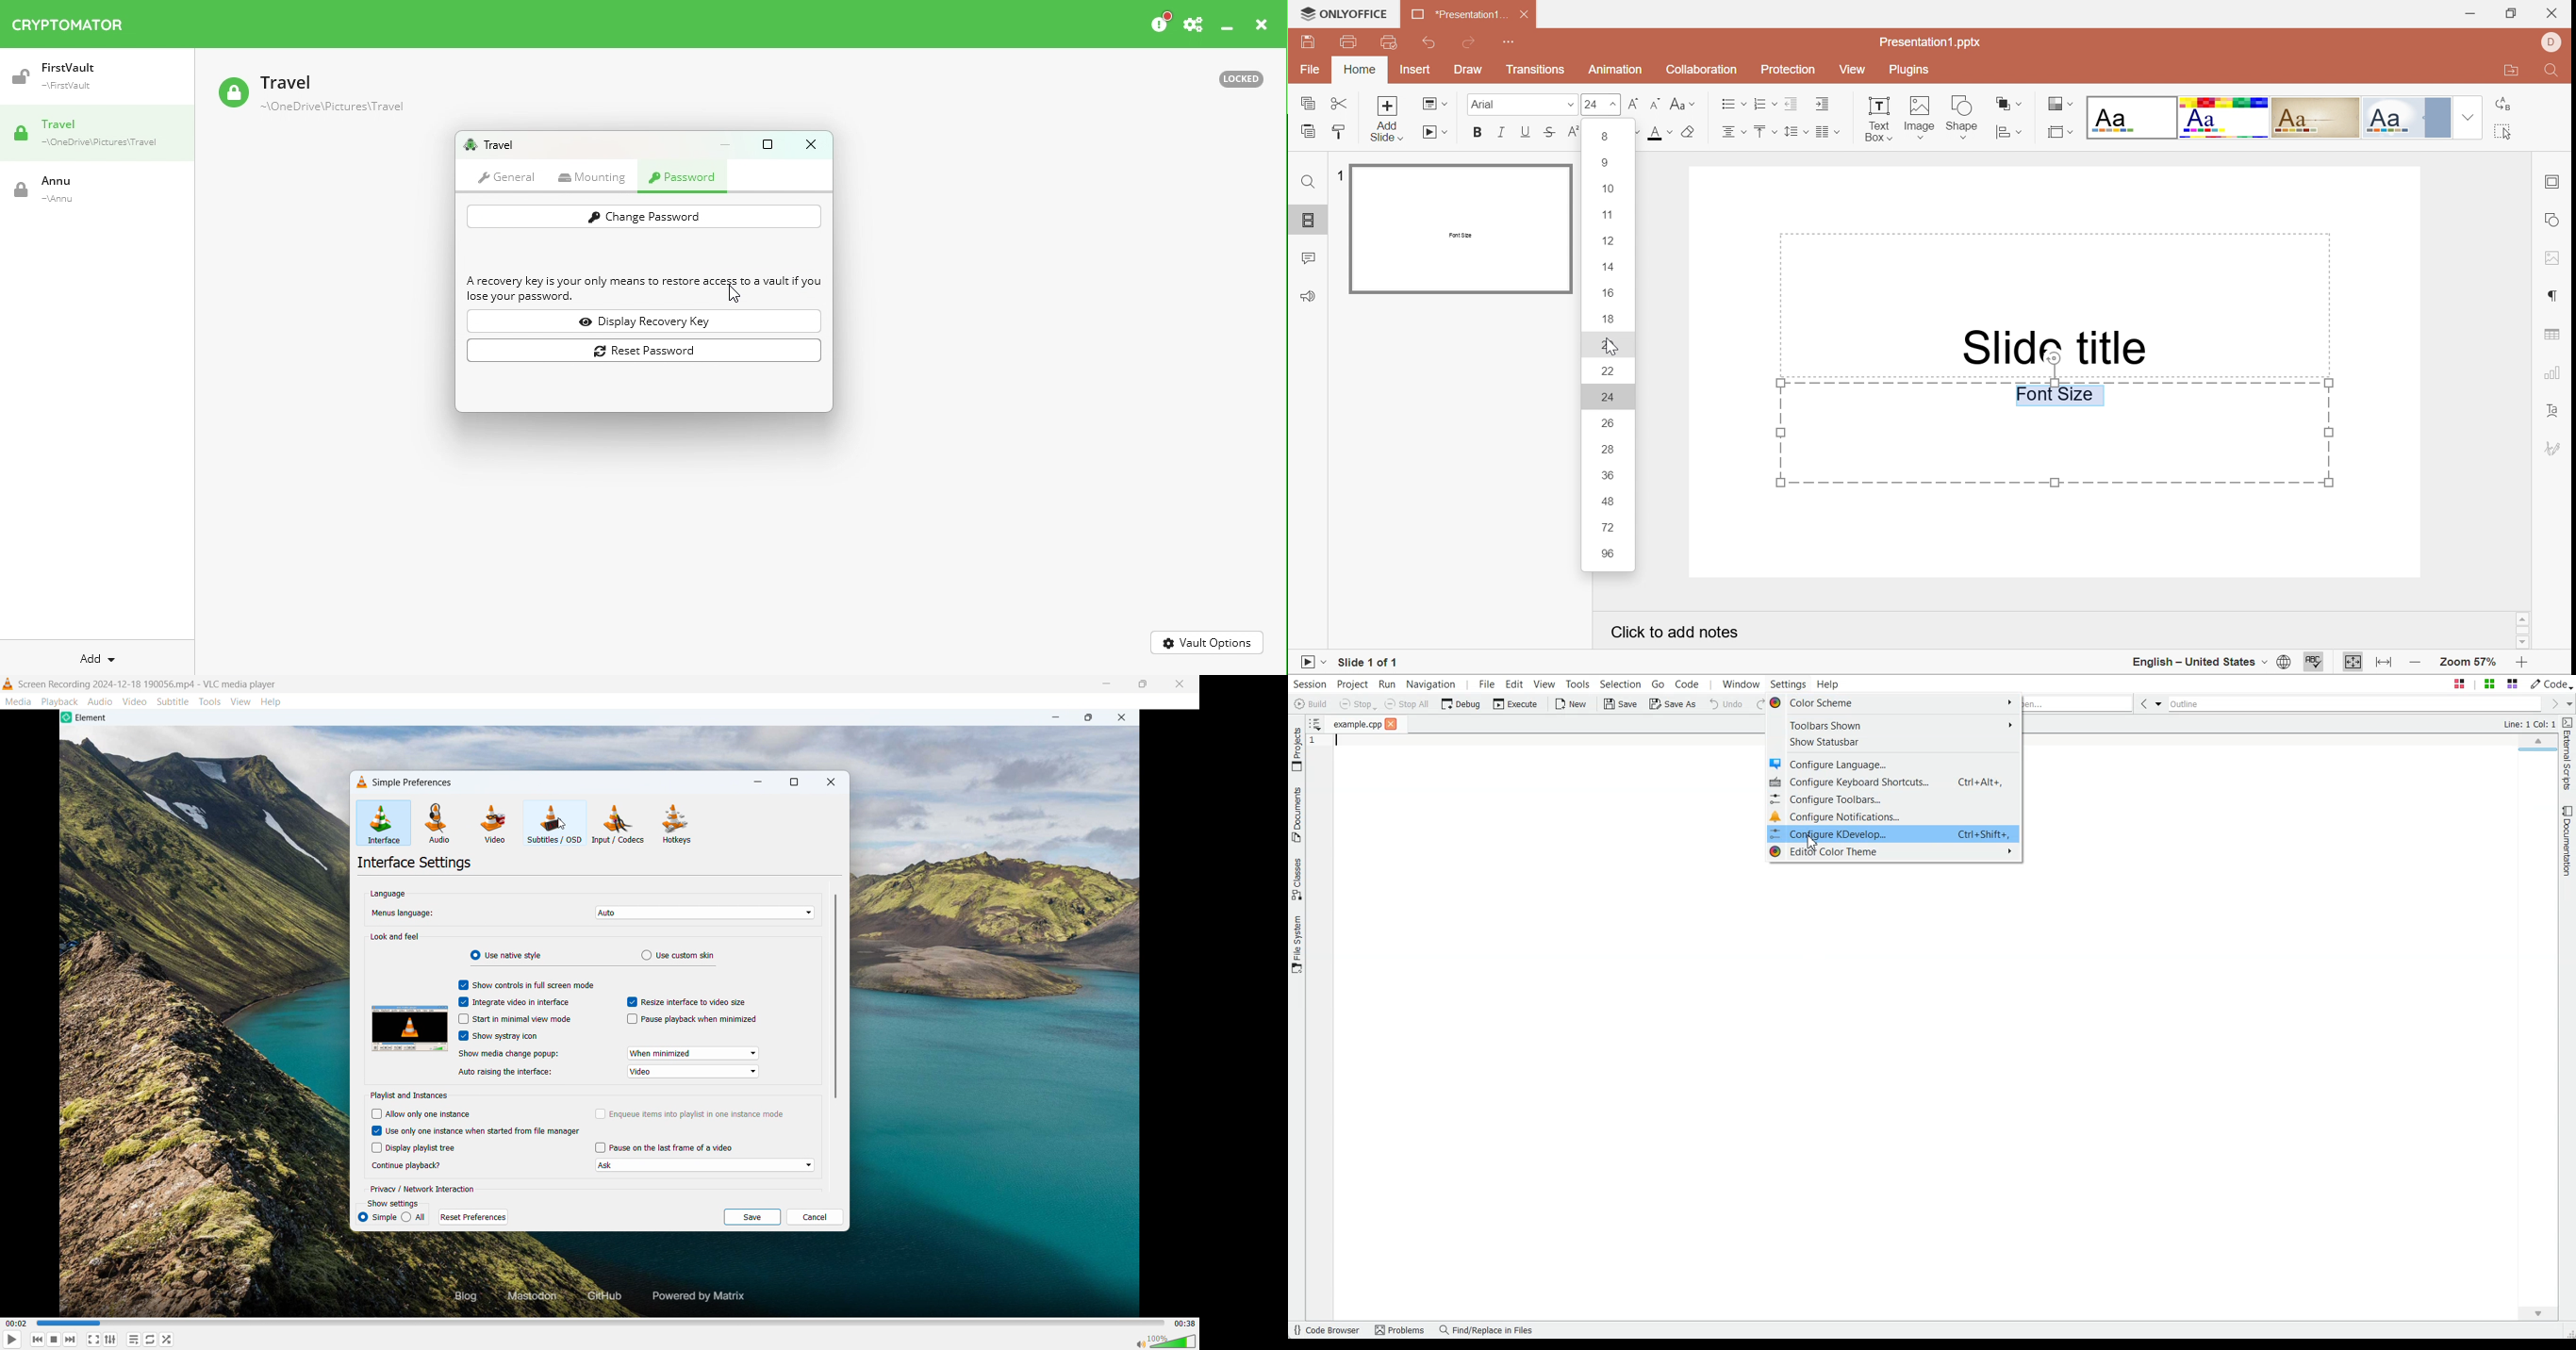 Image resolution: width=2576 pixels, height=1372 pixels. I want to click on pause playback when minimized, so click(692, 1019).